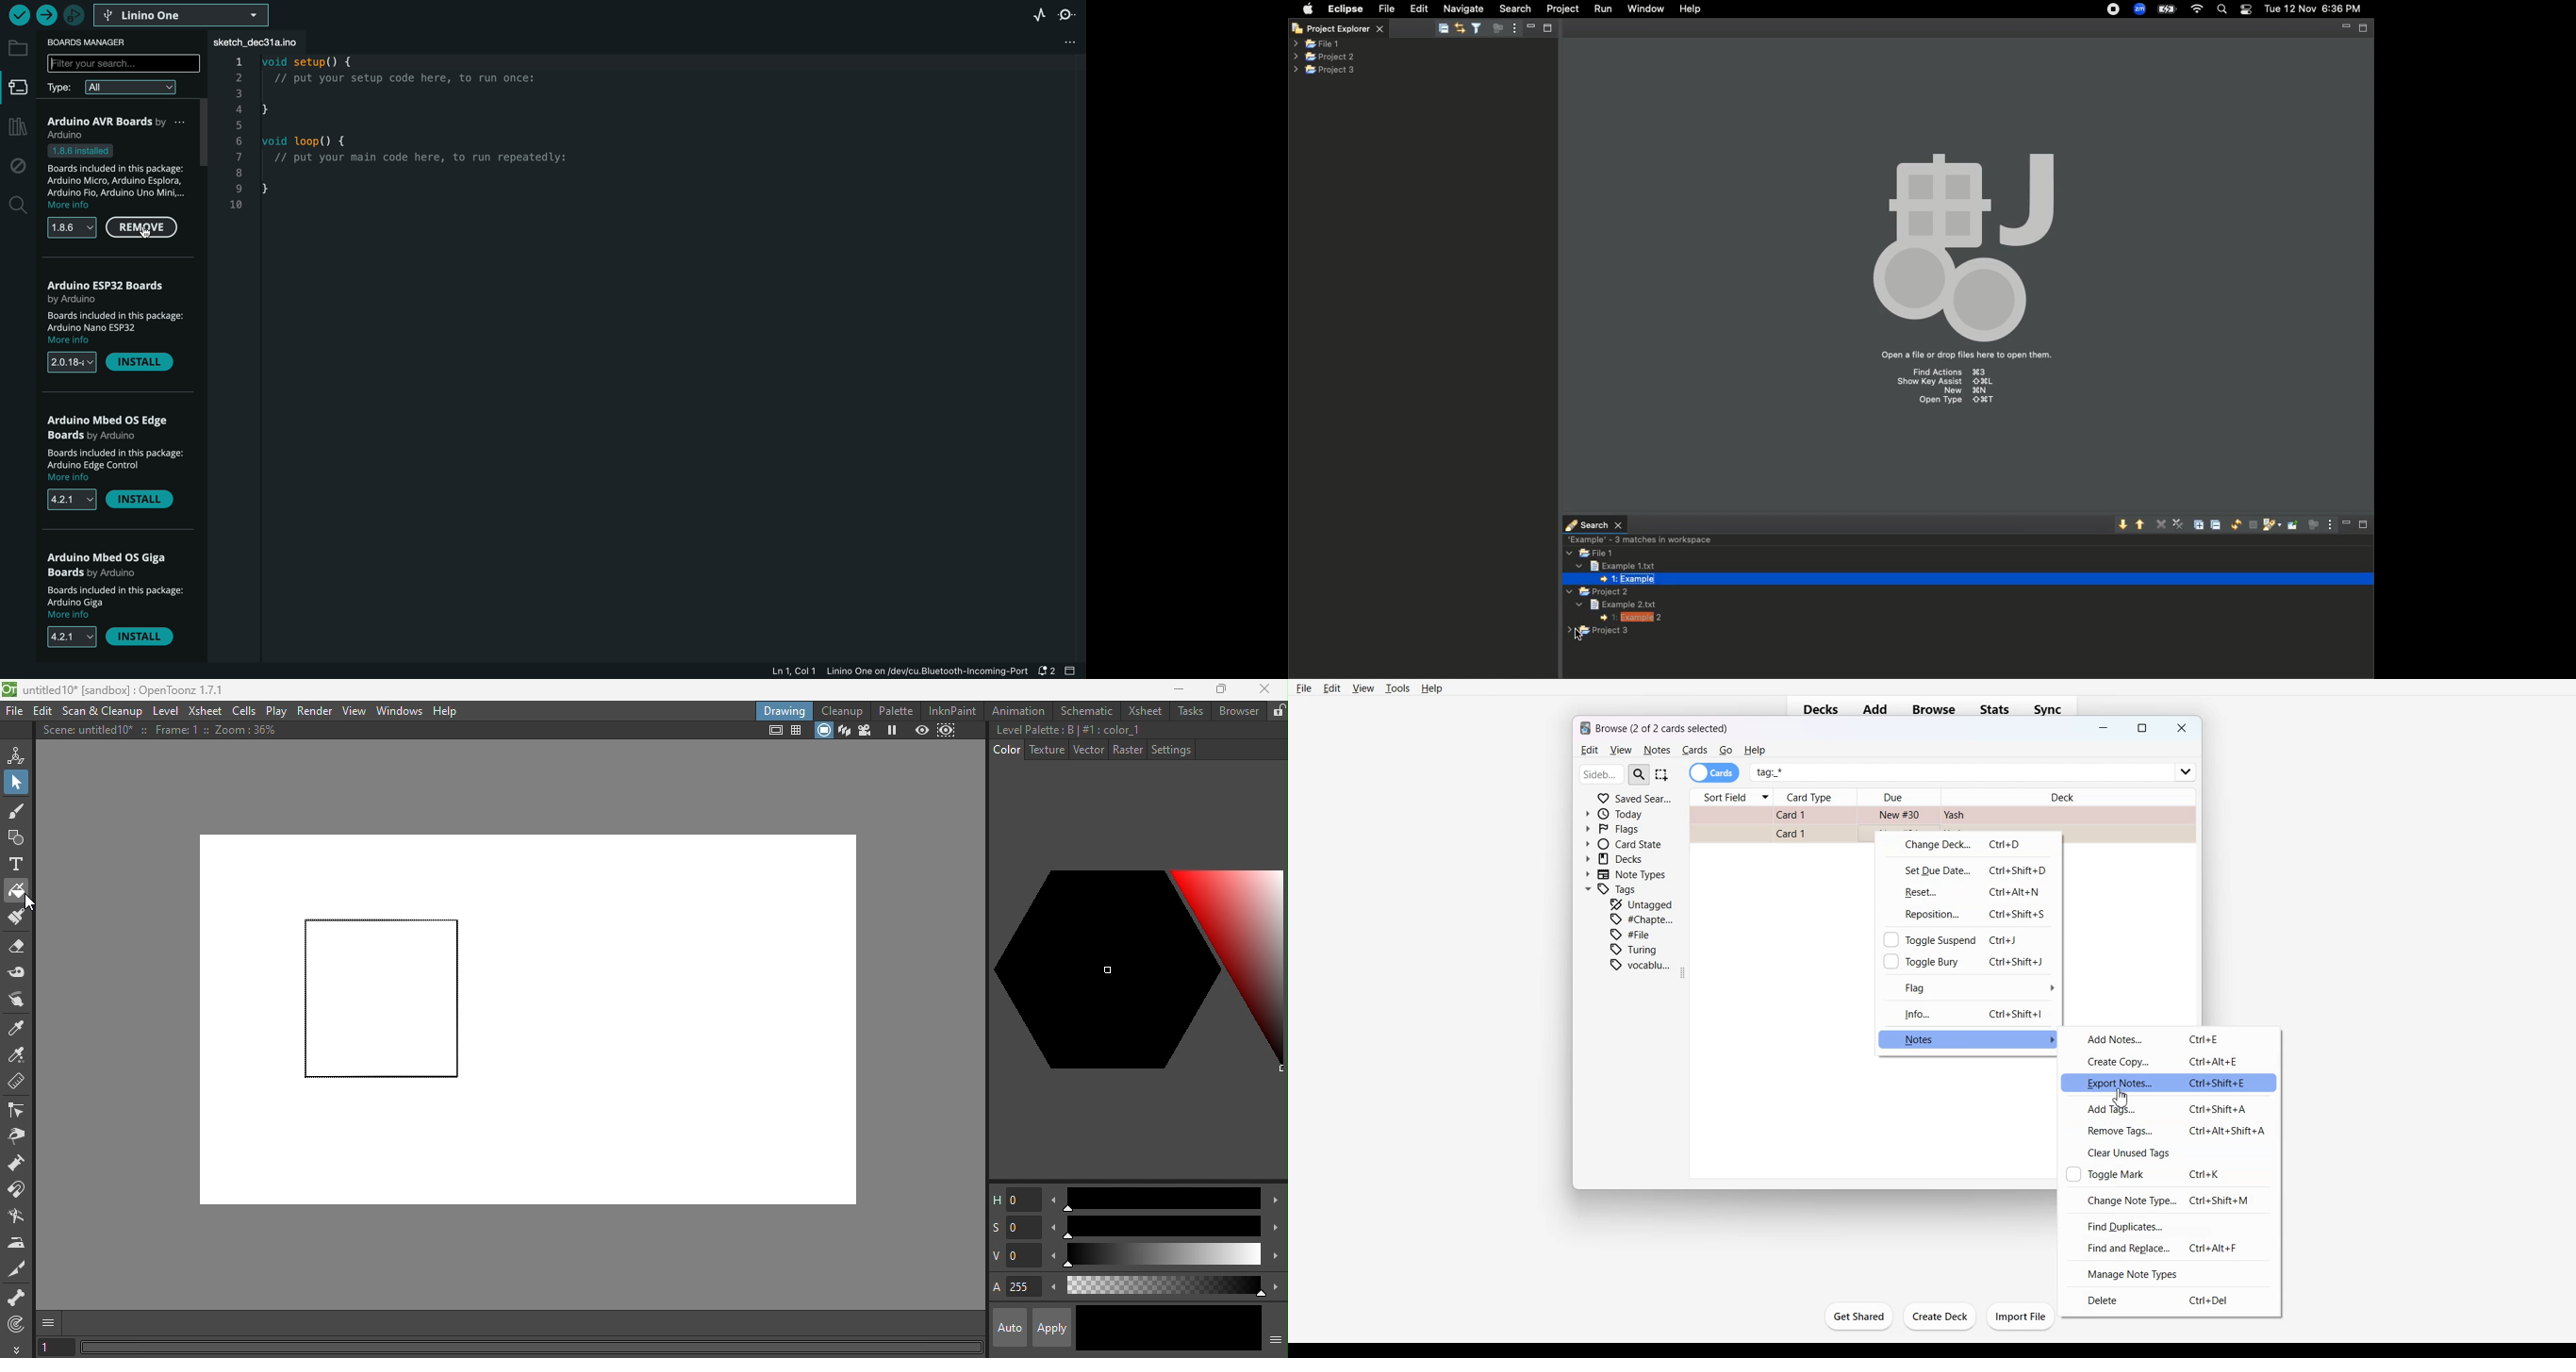 Image resolution: width=2576 pixels, height=1372 pixels. Describe the element at coordinates (1007, 749) in the screenshot. I see `Color` at that location.